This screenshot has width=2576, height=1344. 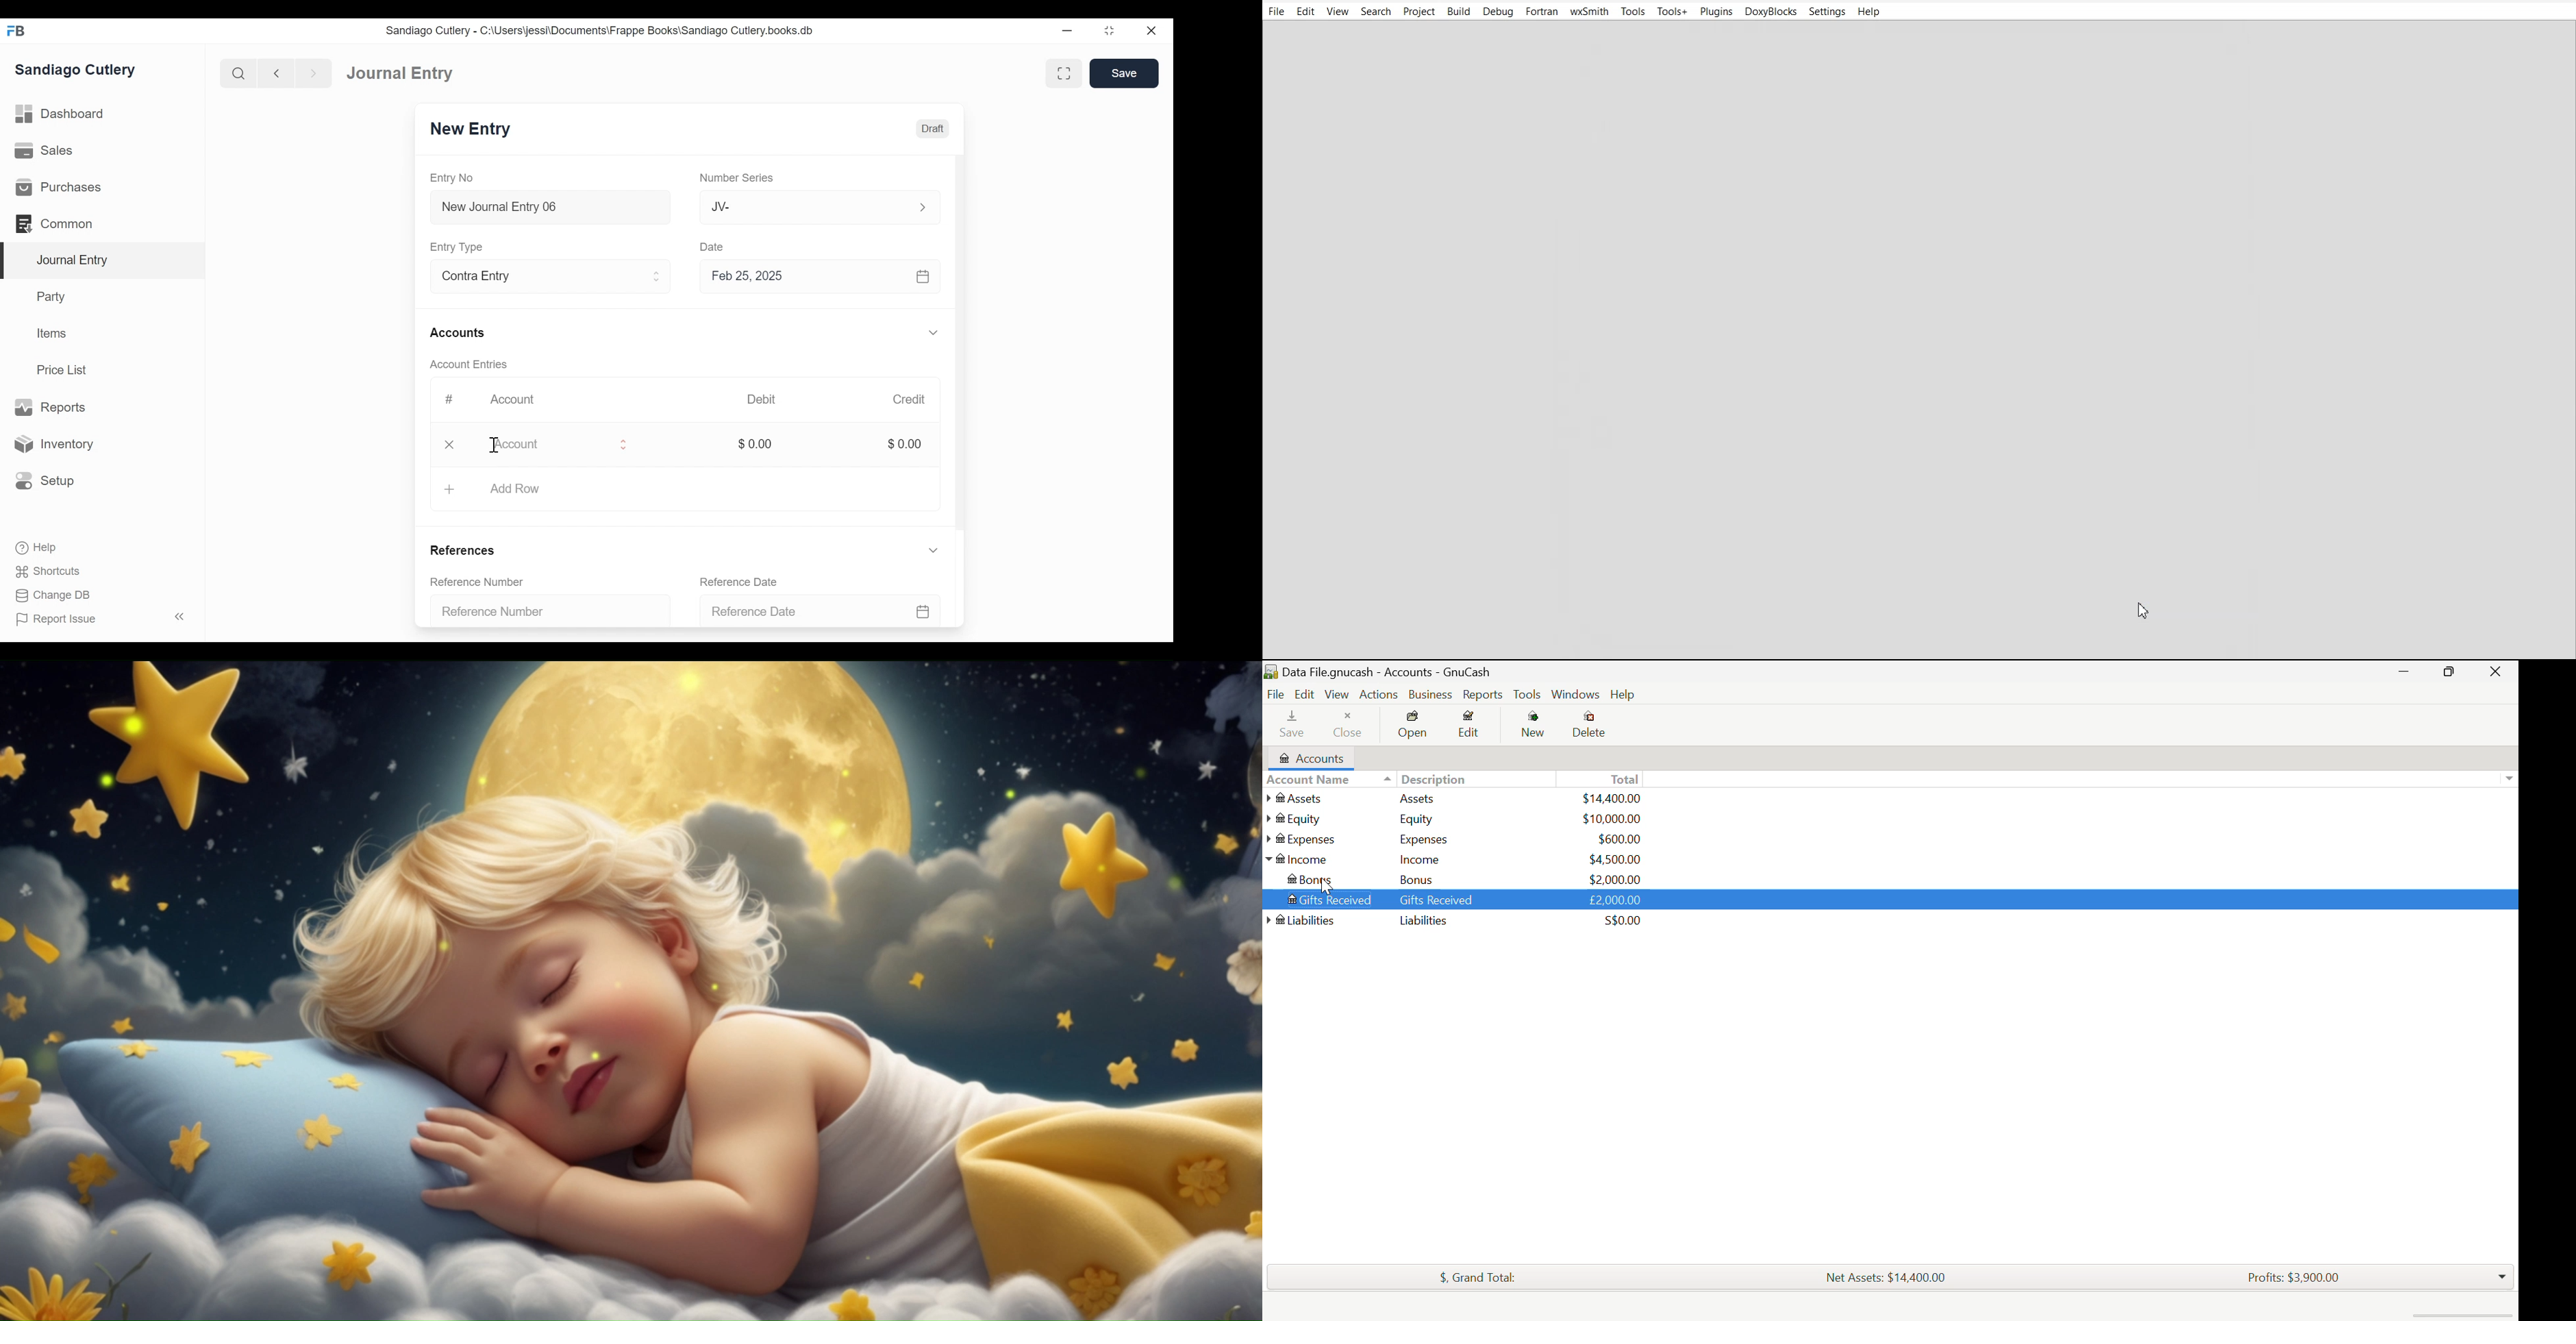 What do you see at coordinates (239, 73) in the screenshot?
I see `Search` at bounding box center [239, 73].